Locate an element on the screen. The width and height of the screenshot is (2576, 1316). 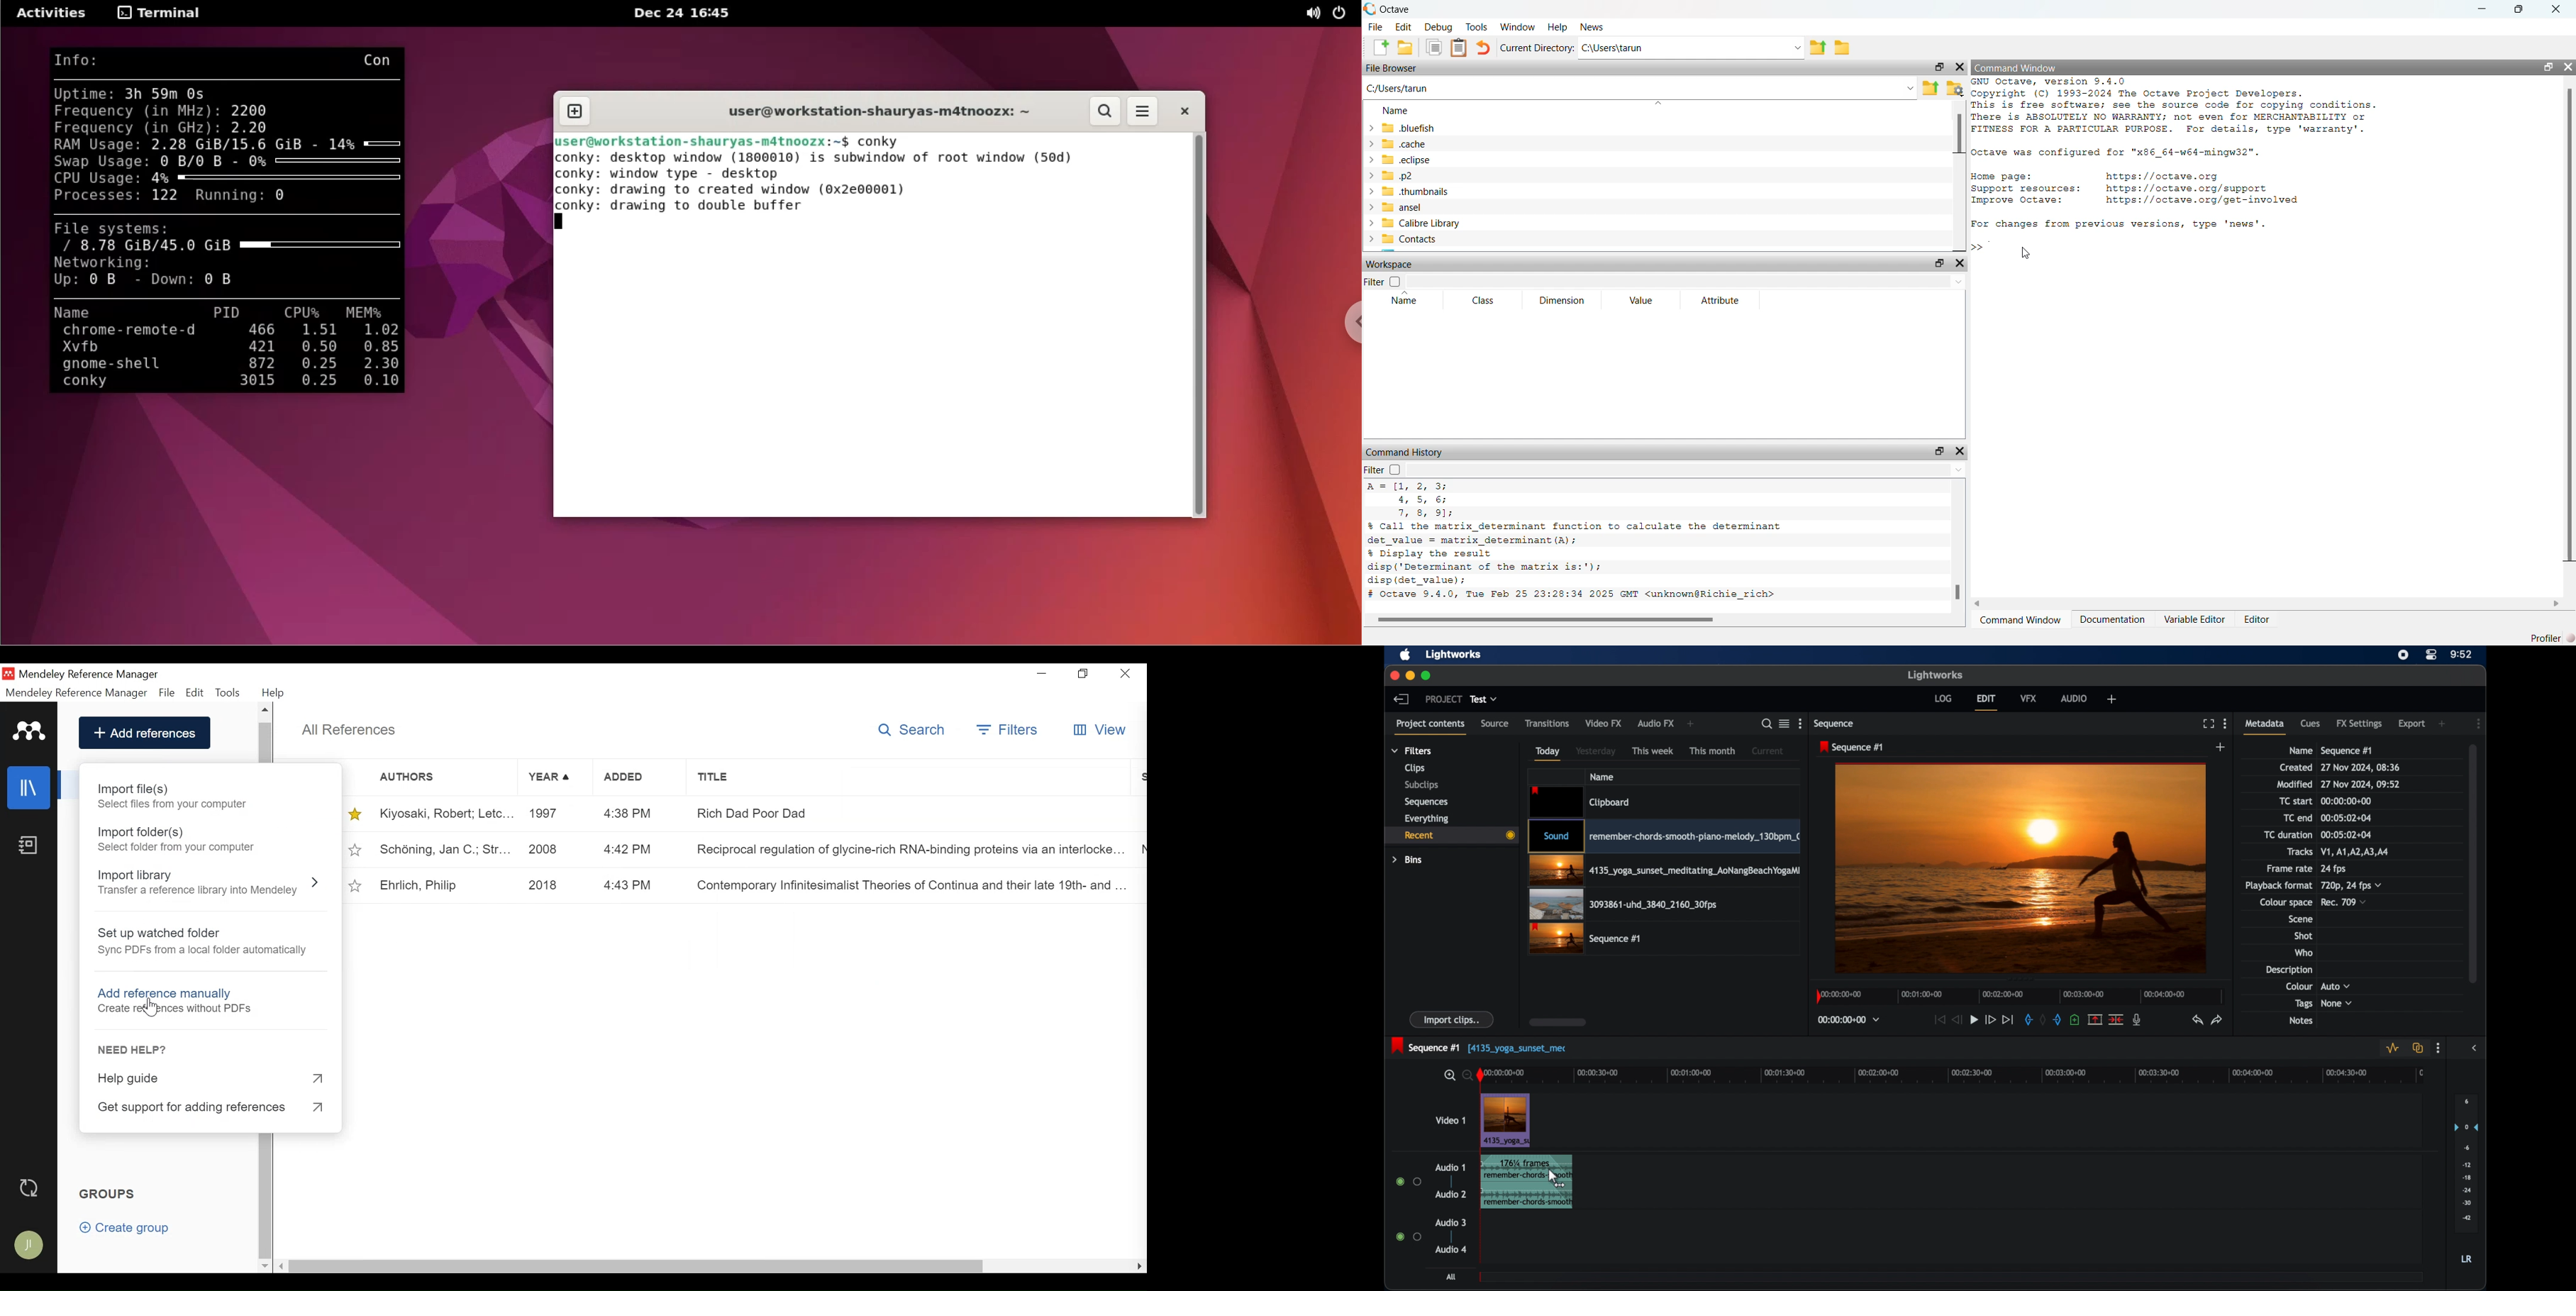
Reciprocal regulation of glycine-rch RNA-binding proteins van rocha is located at coordinates (910, 852).